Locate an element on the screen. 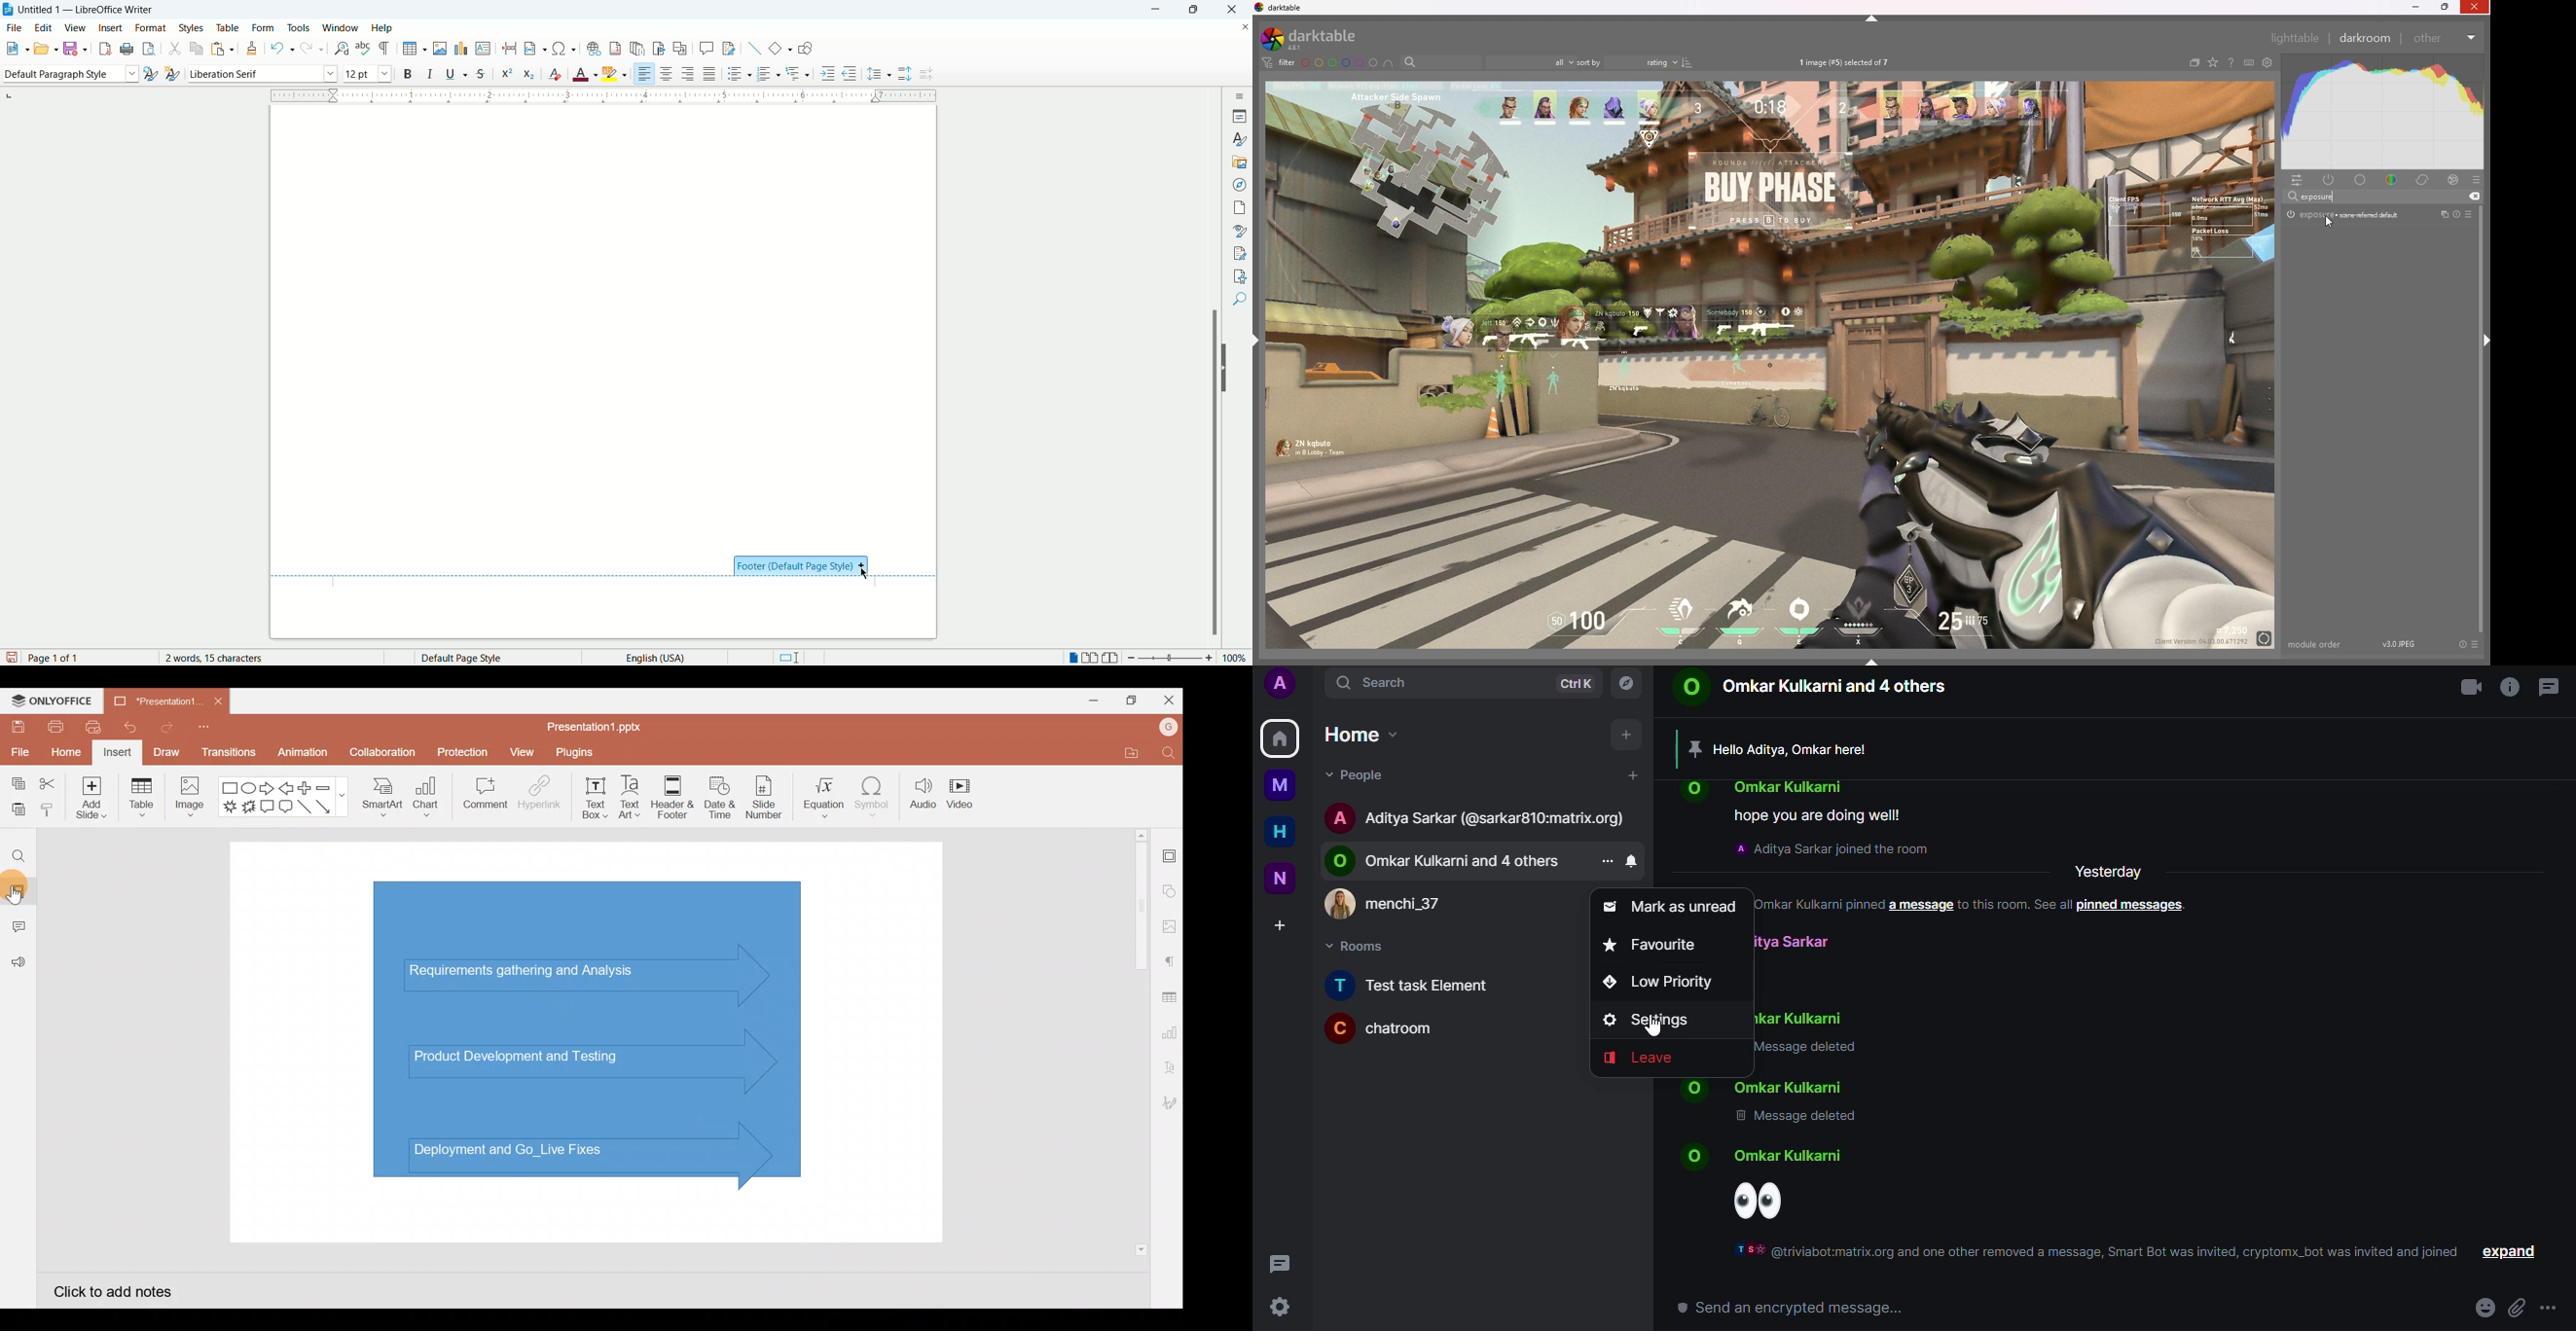 The height and width of the screenshot is (1344, 2576). Text Art is located at coordinates (634, 798).